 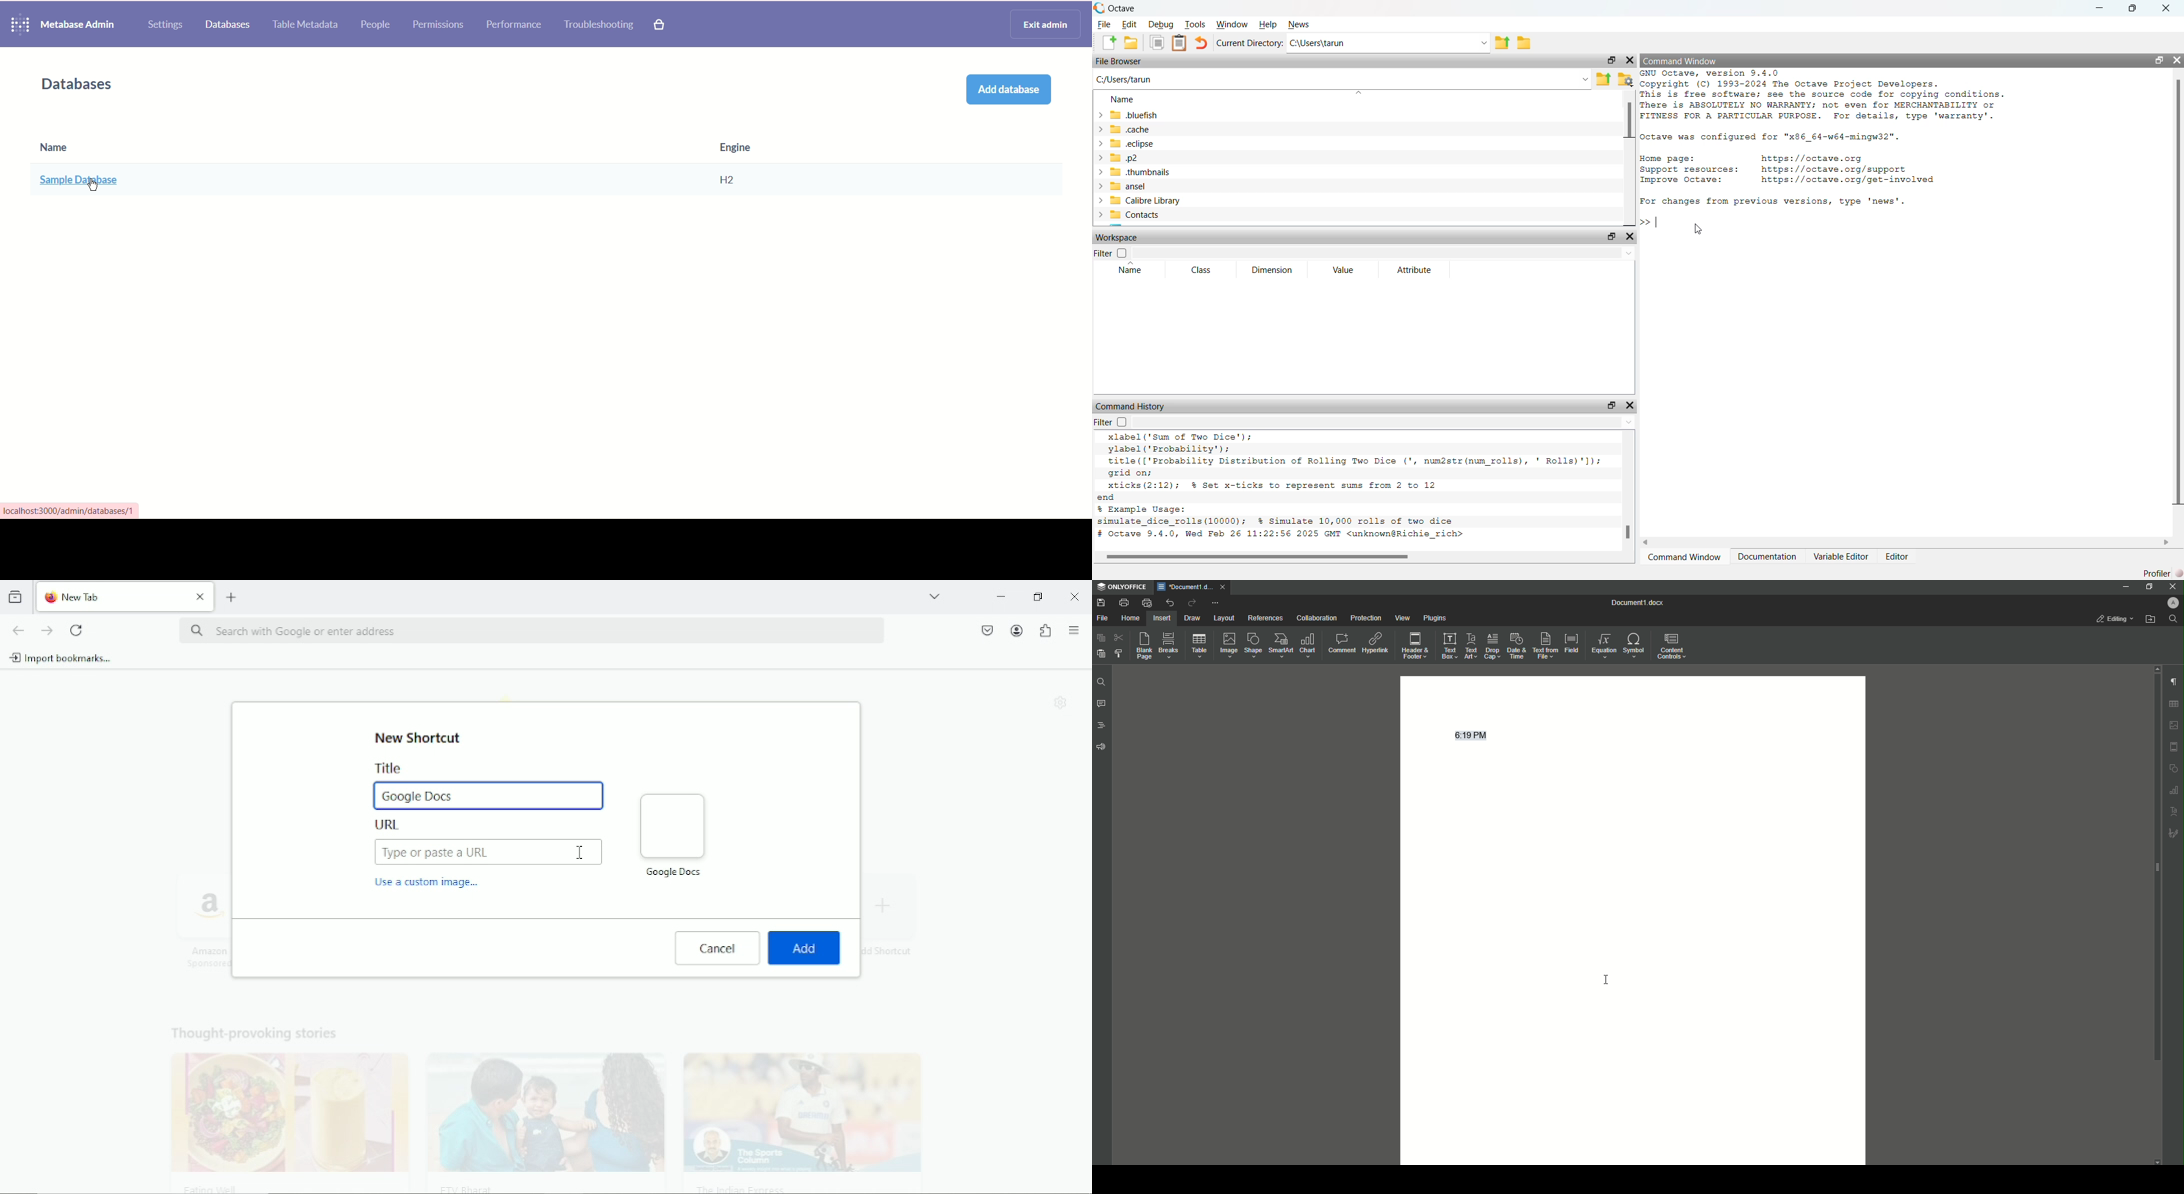 What do you see at coordinates (1472, 644) in the screenshot?
I see `Text Art` at bounding box center [1472, 644].